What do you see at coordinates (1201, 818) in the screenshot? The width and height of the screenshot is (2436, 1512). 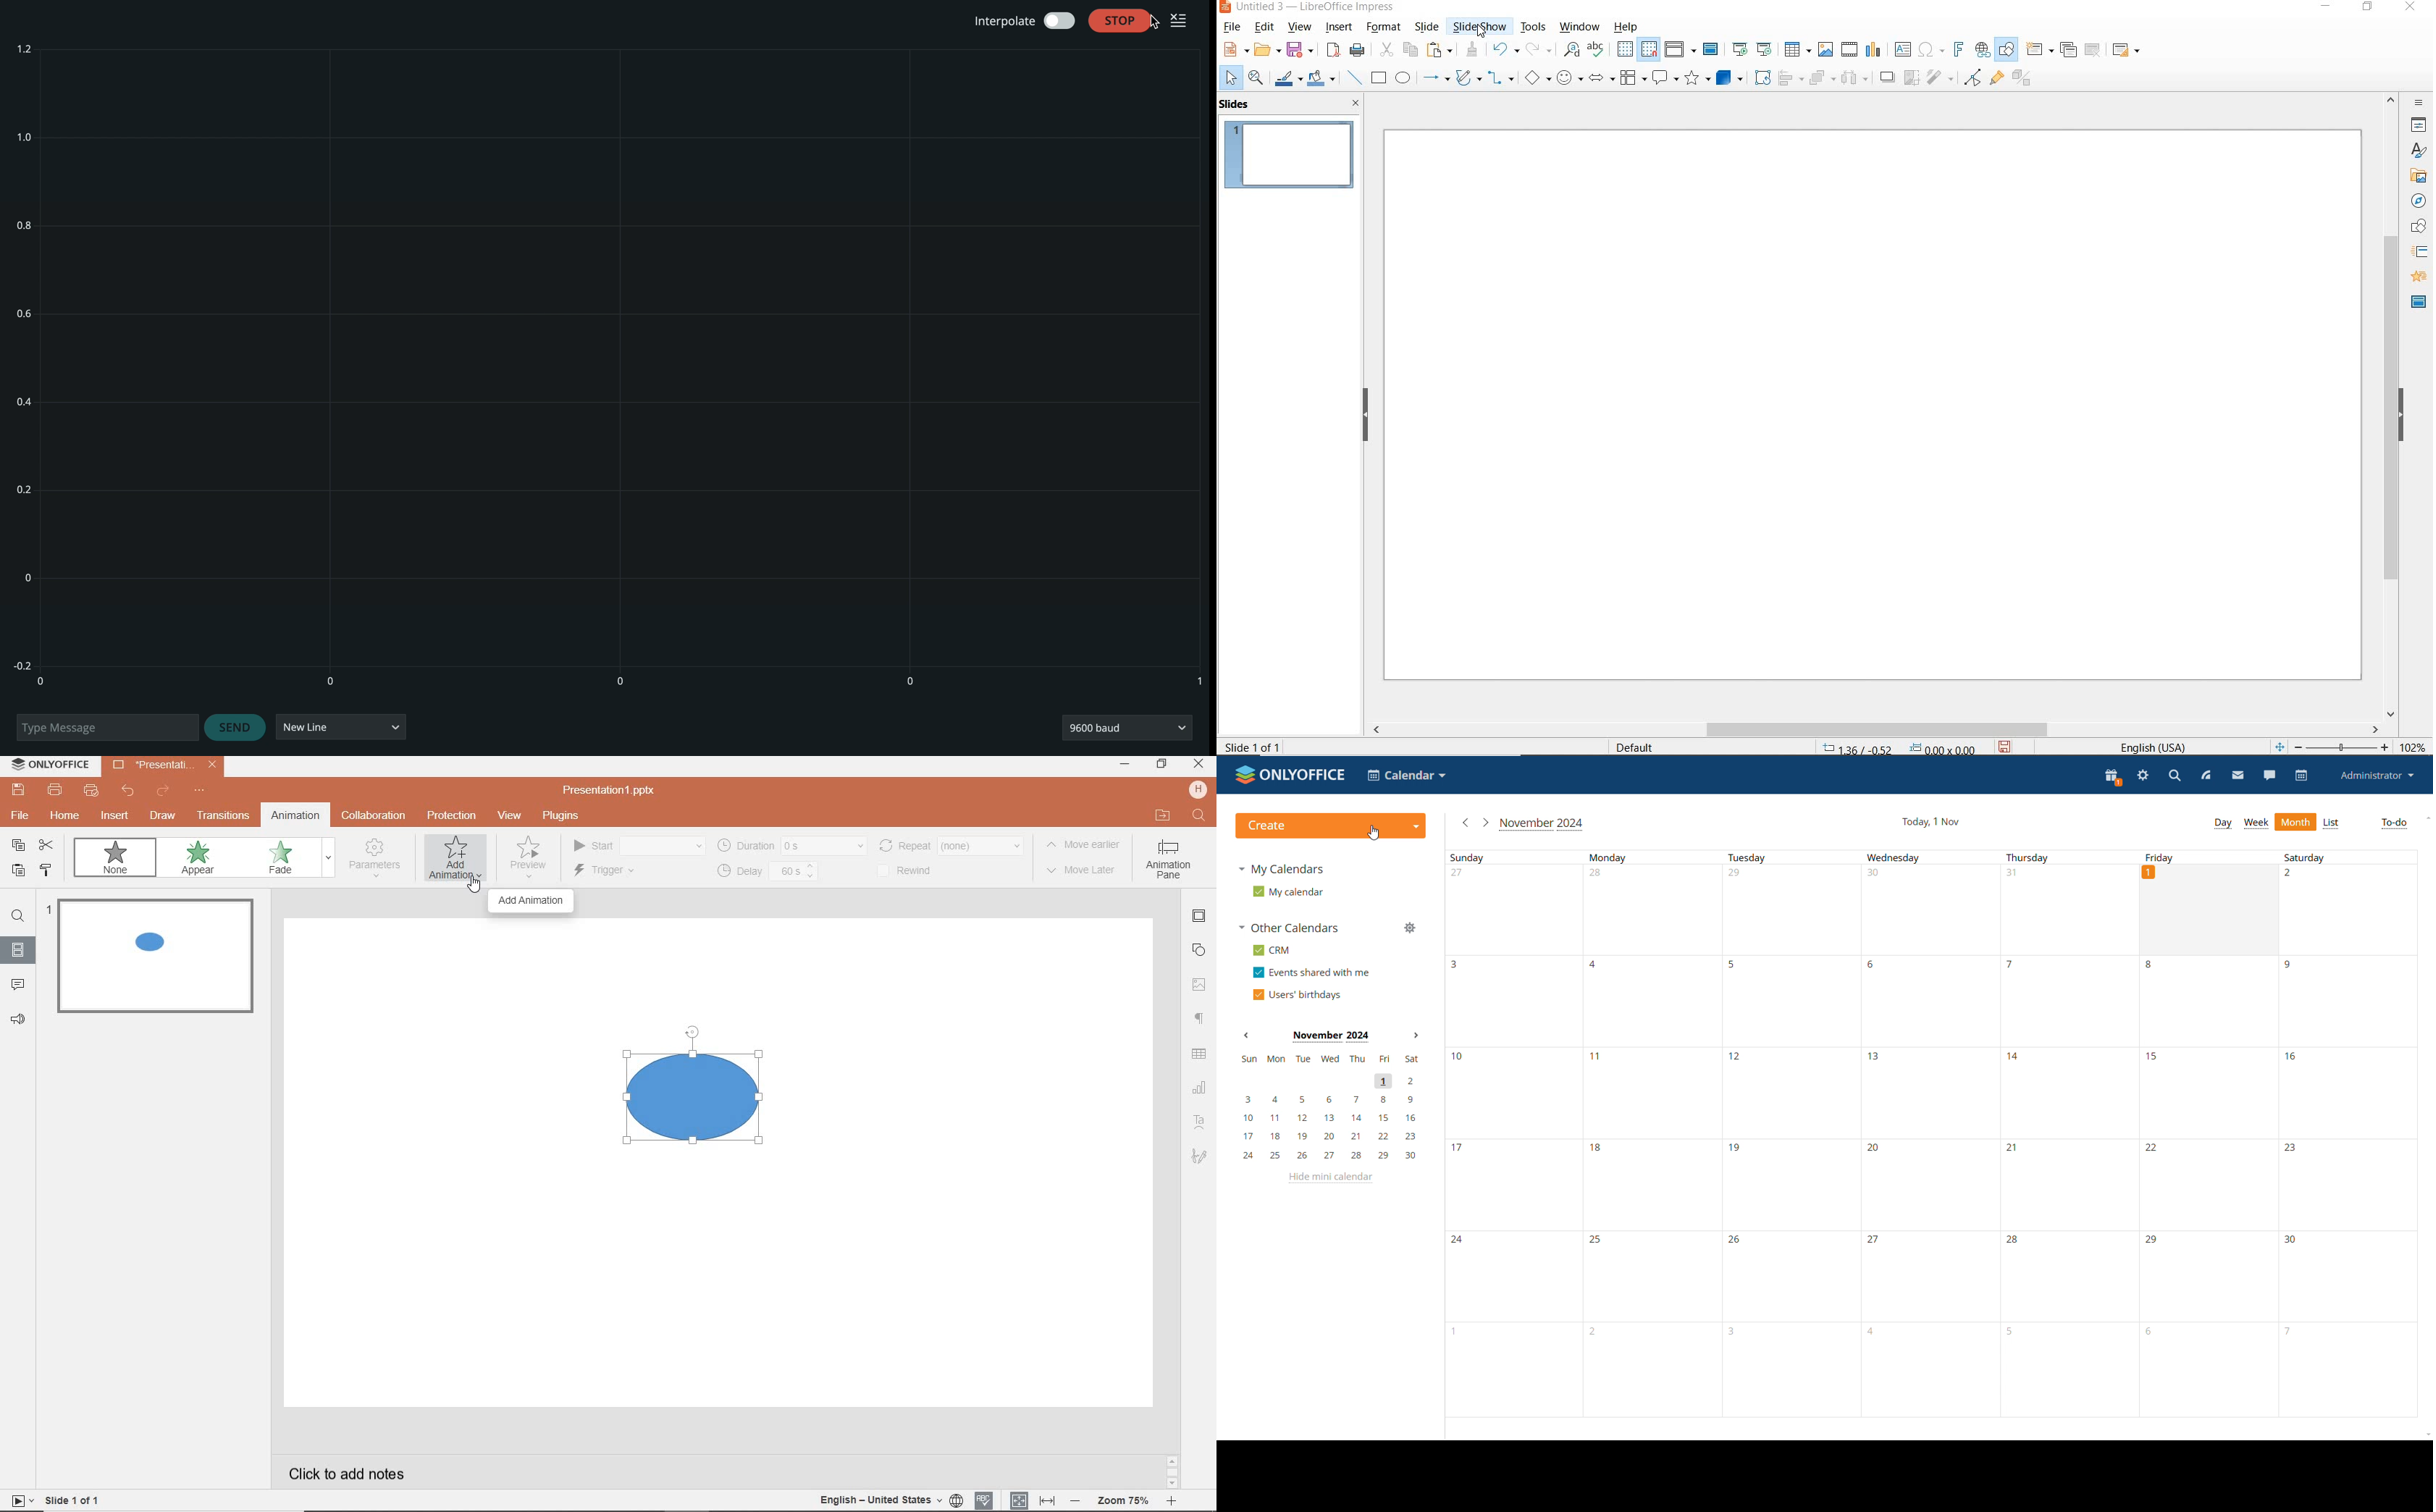 I see `FIND` at bounding box center [1201, 818].